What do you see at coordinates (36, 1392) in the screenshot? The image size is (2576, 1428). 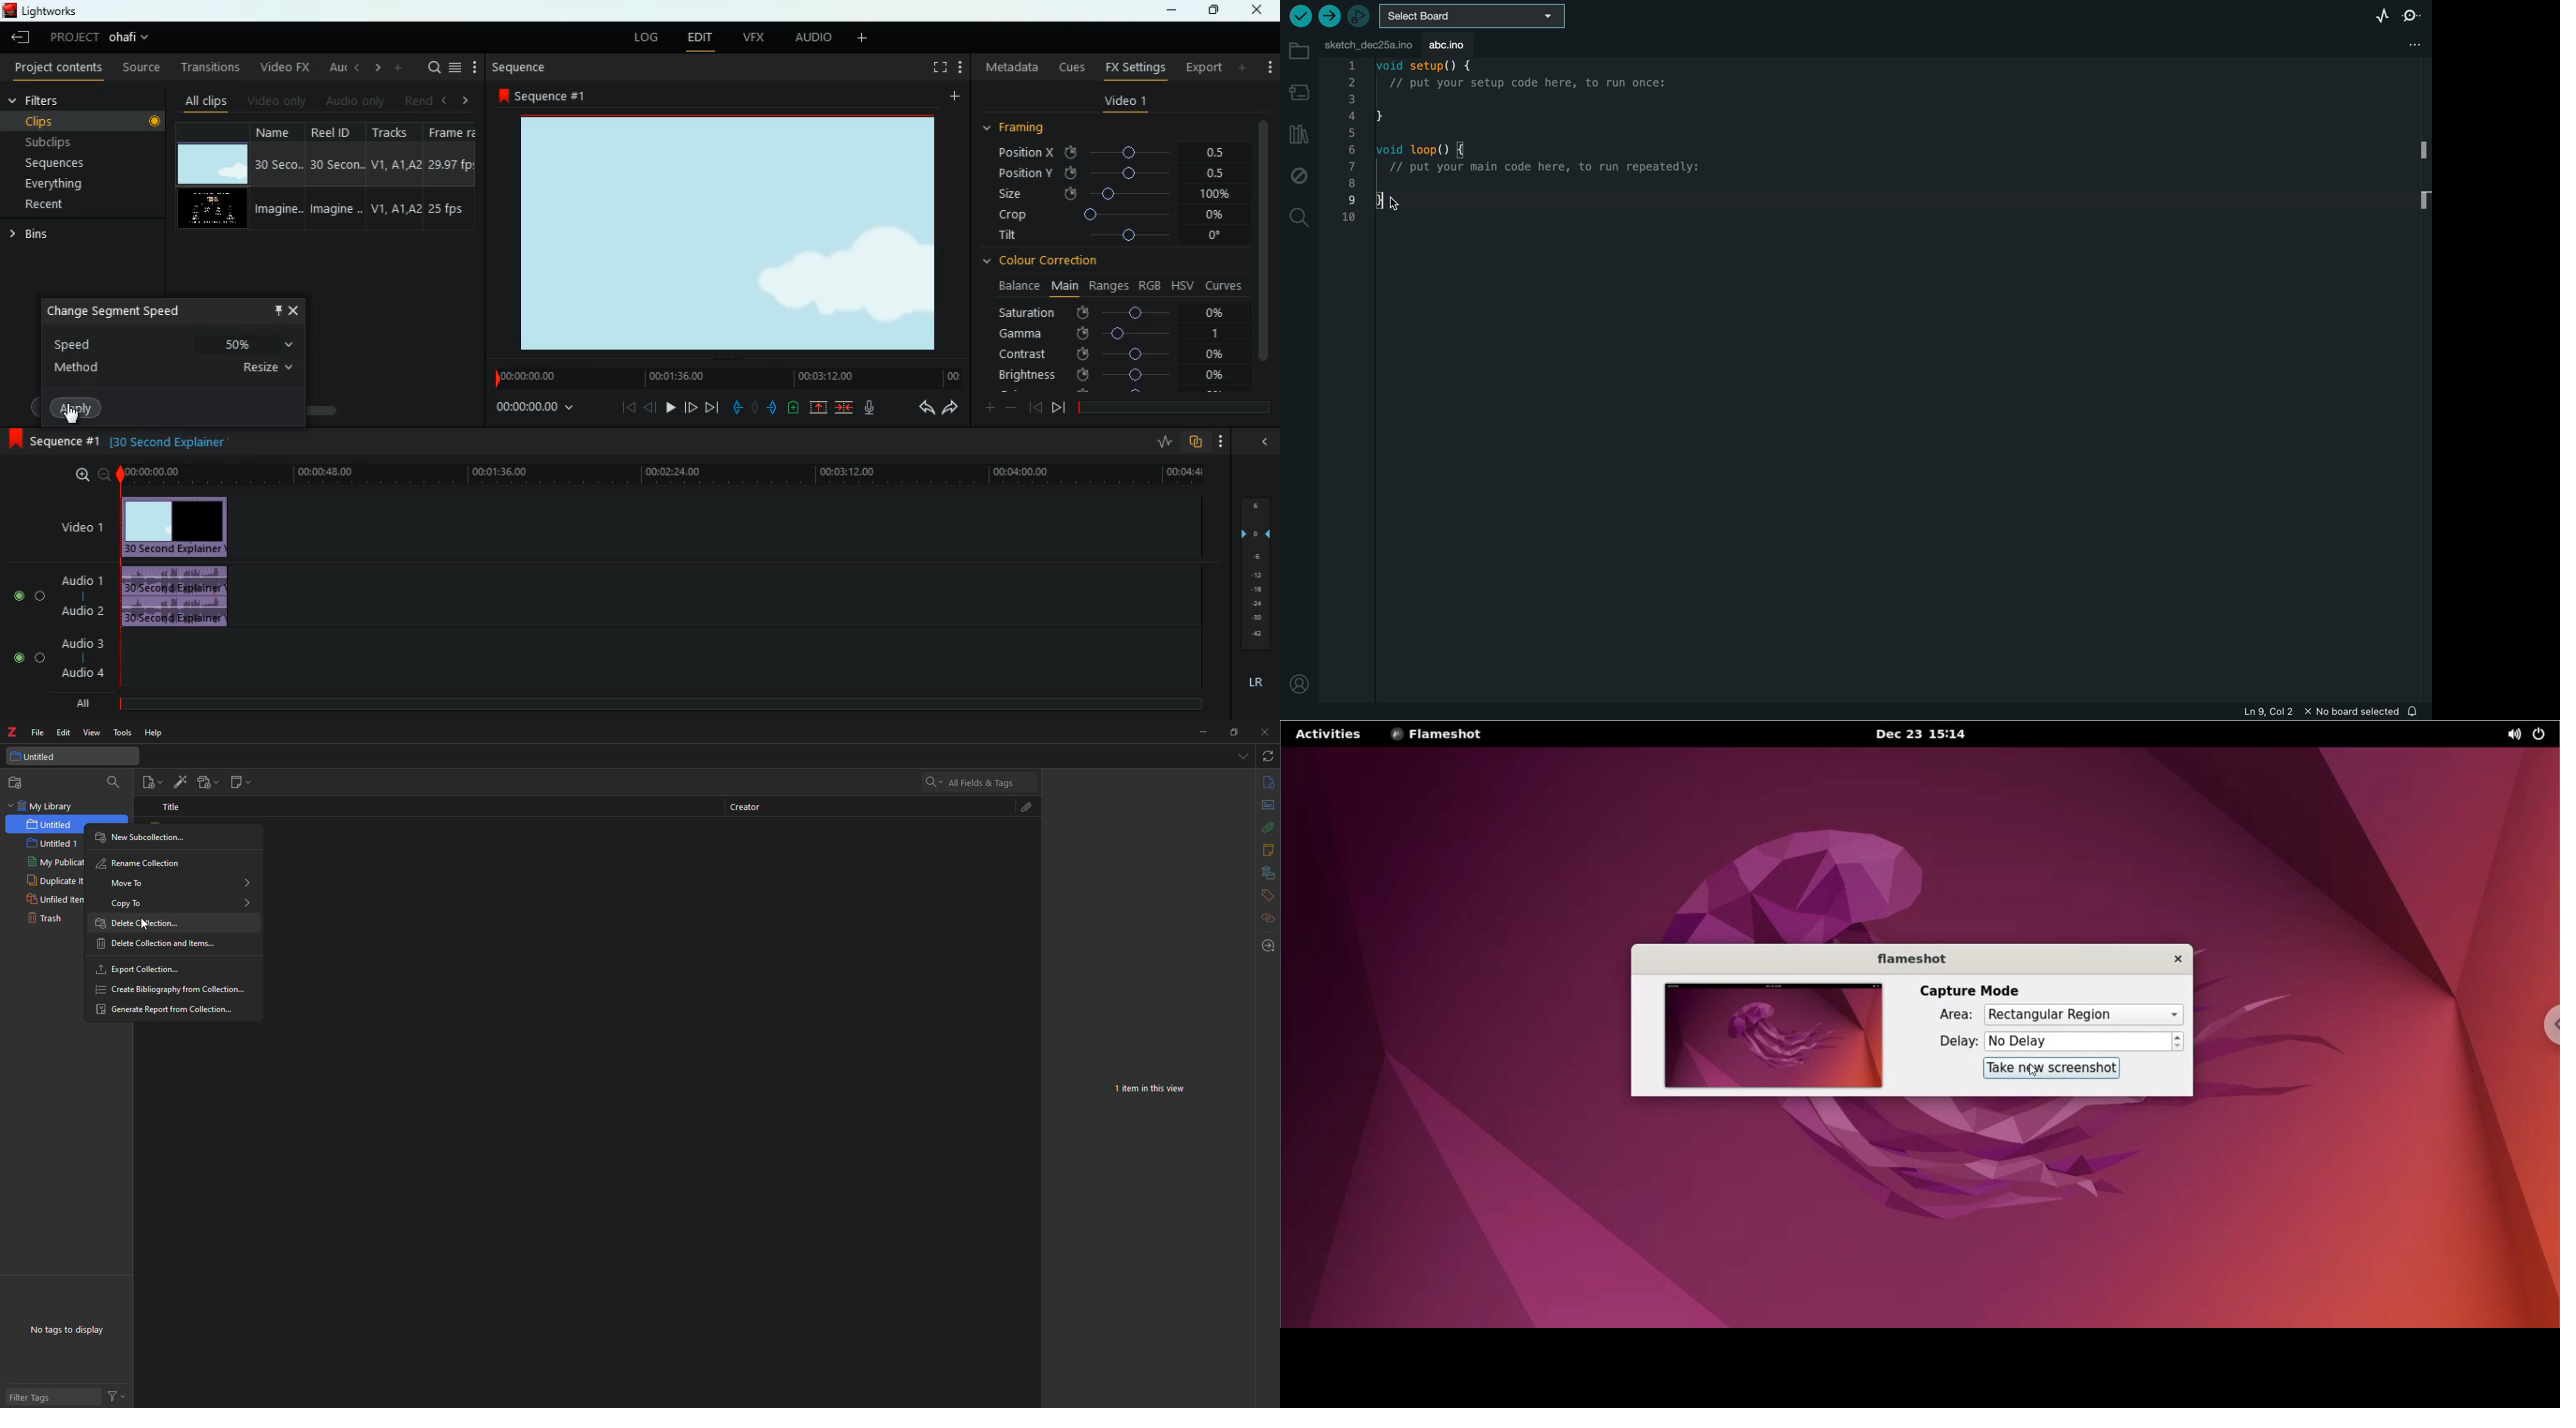 I see `filter tags` at bounding box center [36, 1392].